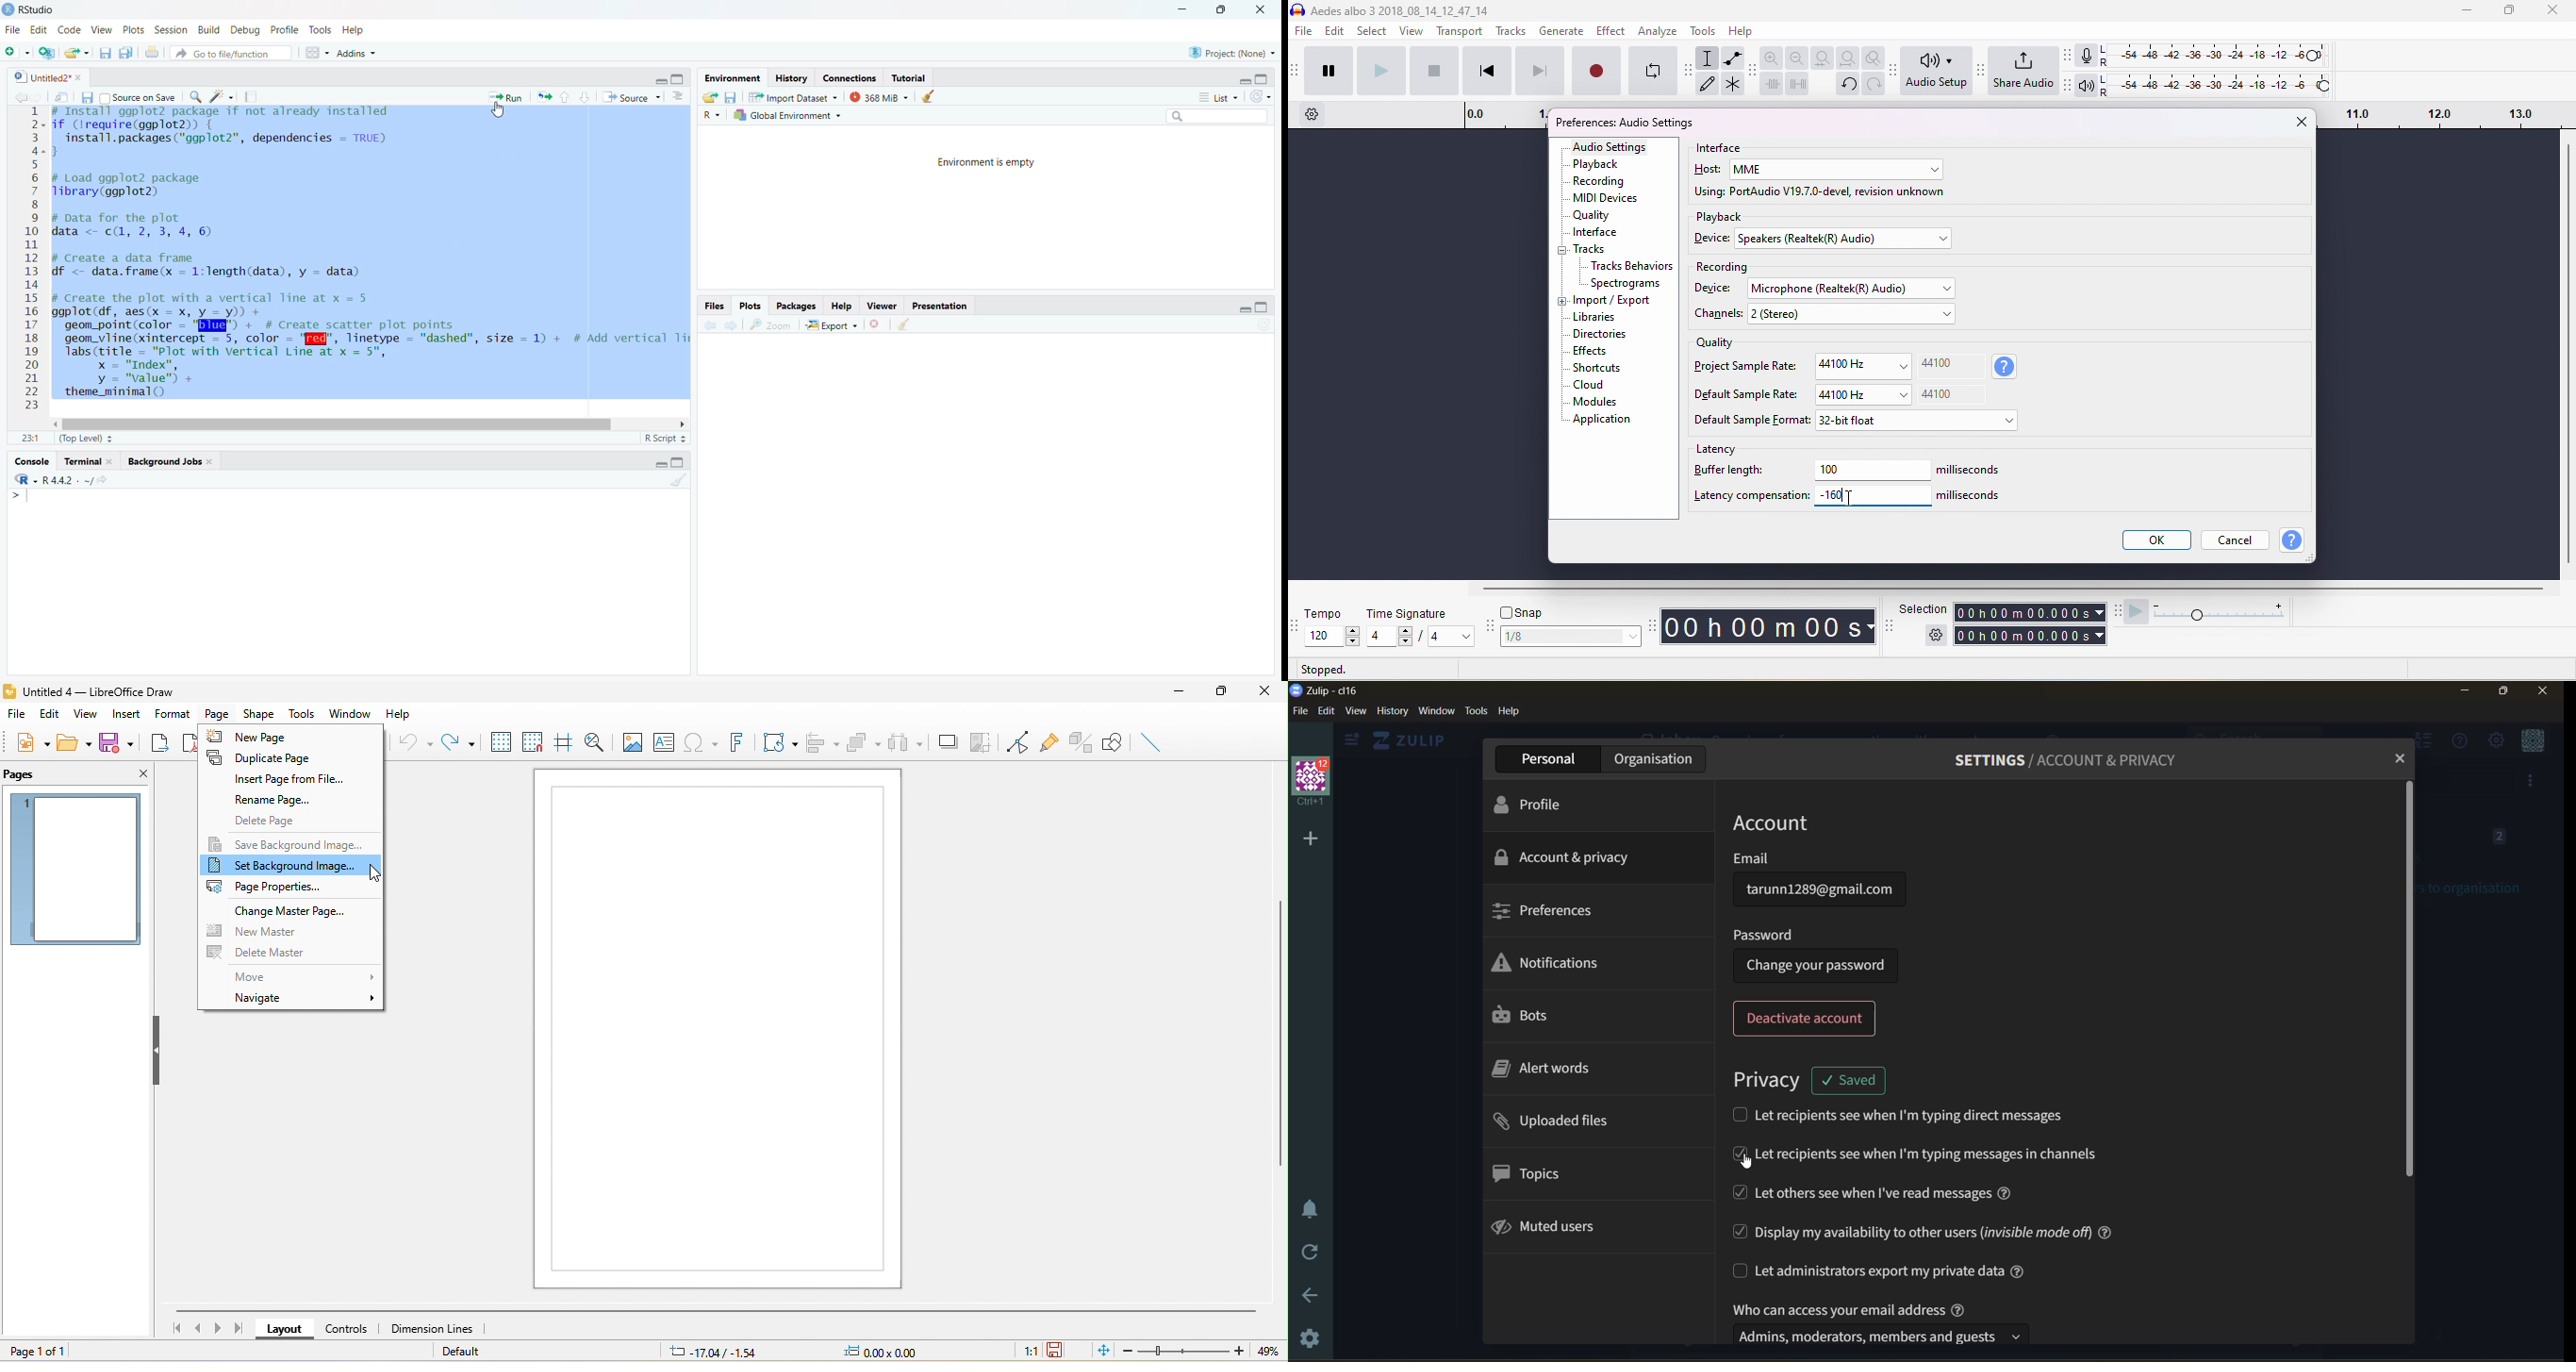 Image resolution: width=2576 pixels, height=1372 pixels. What do you see at coordinates (1391, 10) in the screenshot?
I see `aedes albo 3 3 _2018_08_14_12_47_14` at bounding box center [1391, 10].